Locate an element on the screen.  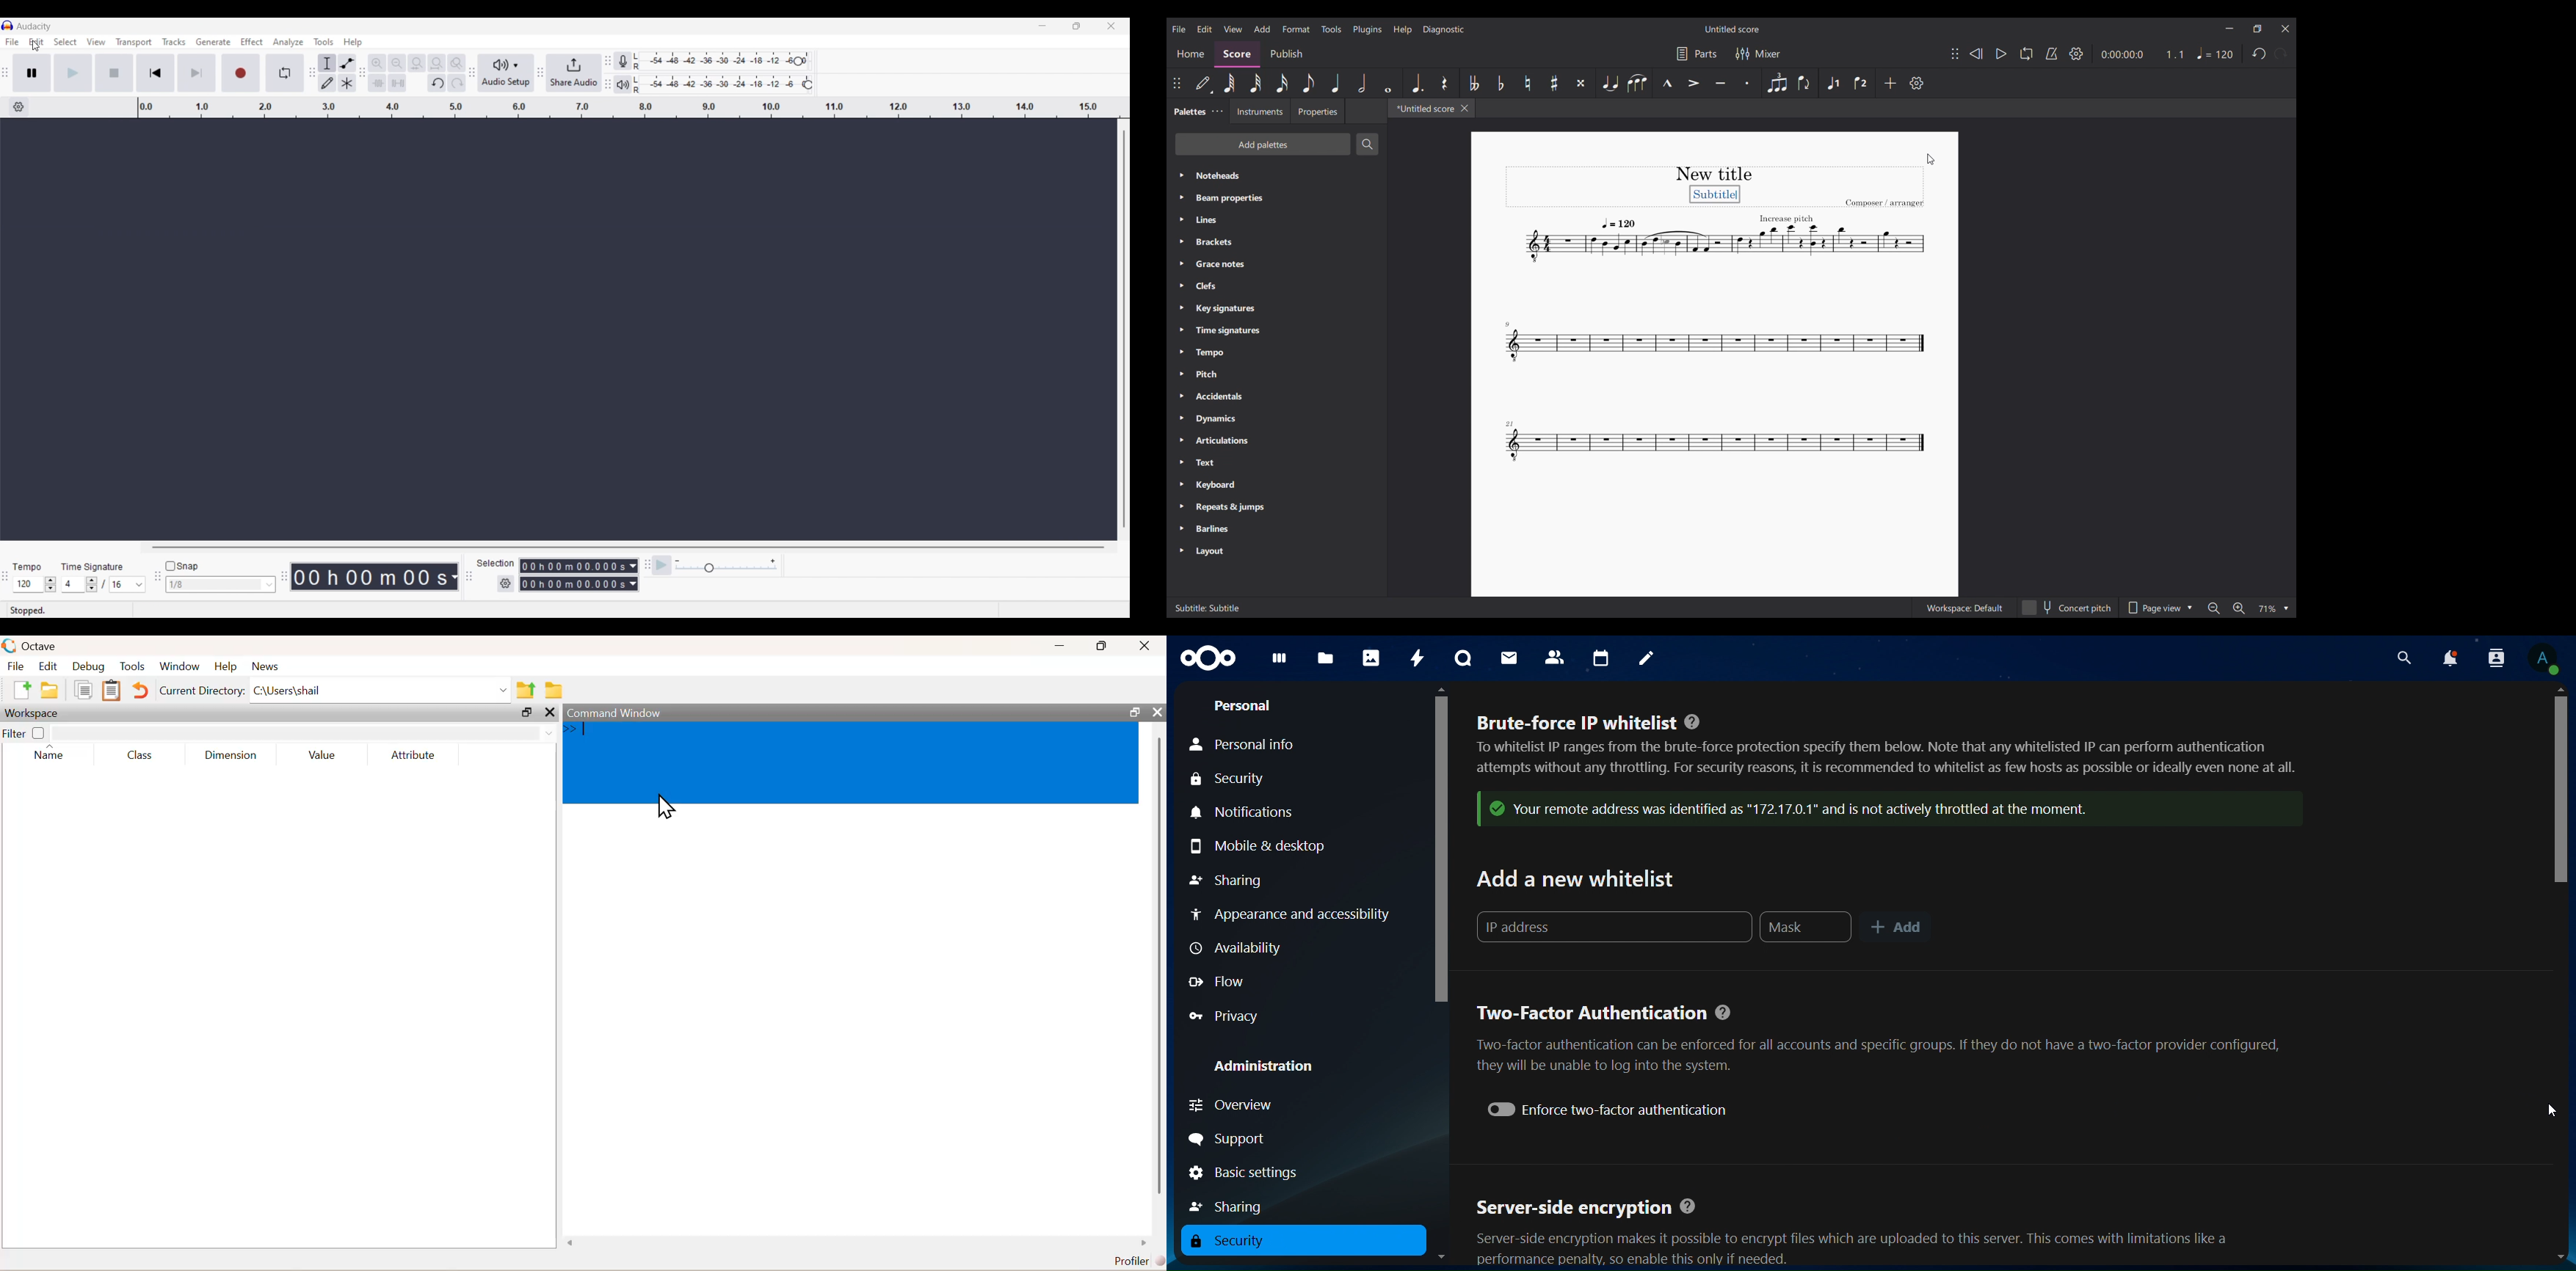
minimise is located at coordinates (1061, 644).